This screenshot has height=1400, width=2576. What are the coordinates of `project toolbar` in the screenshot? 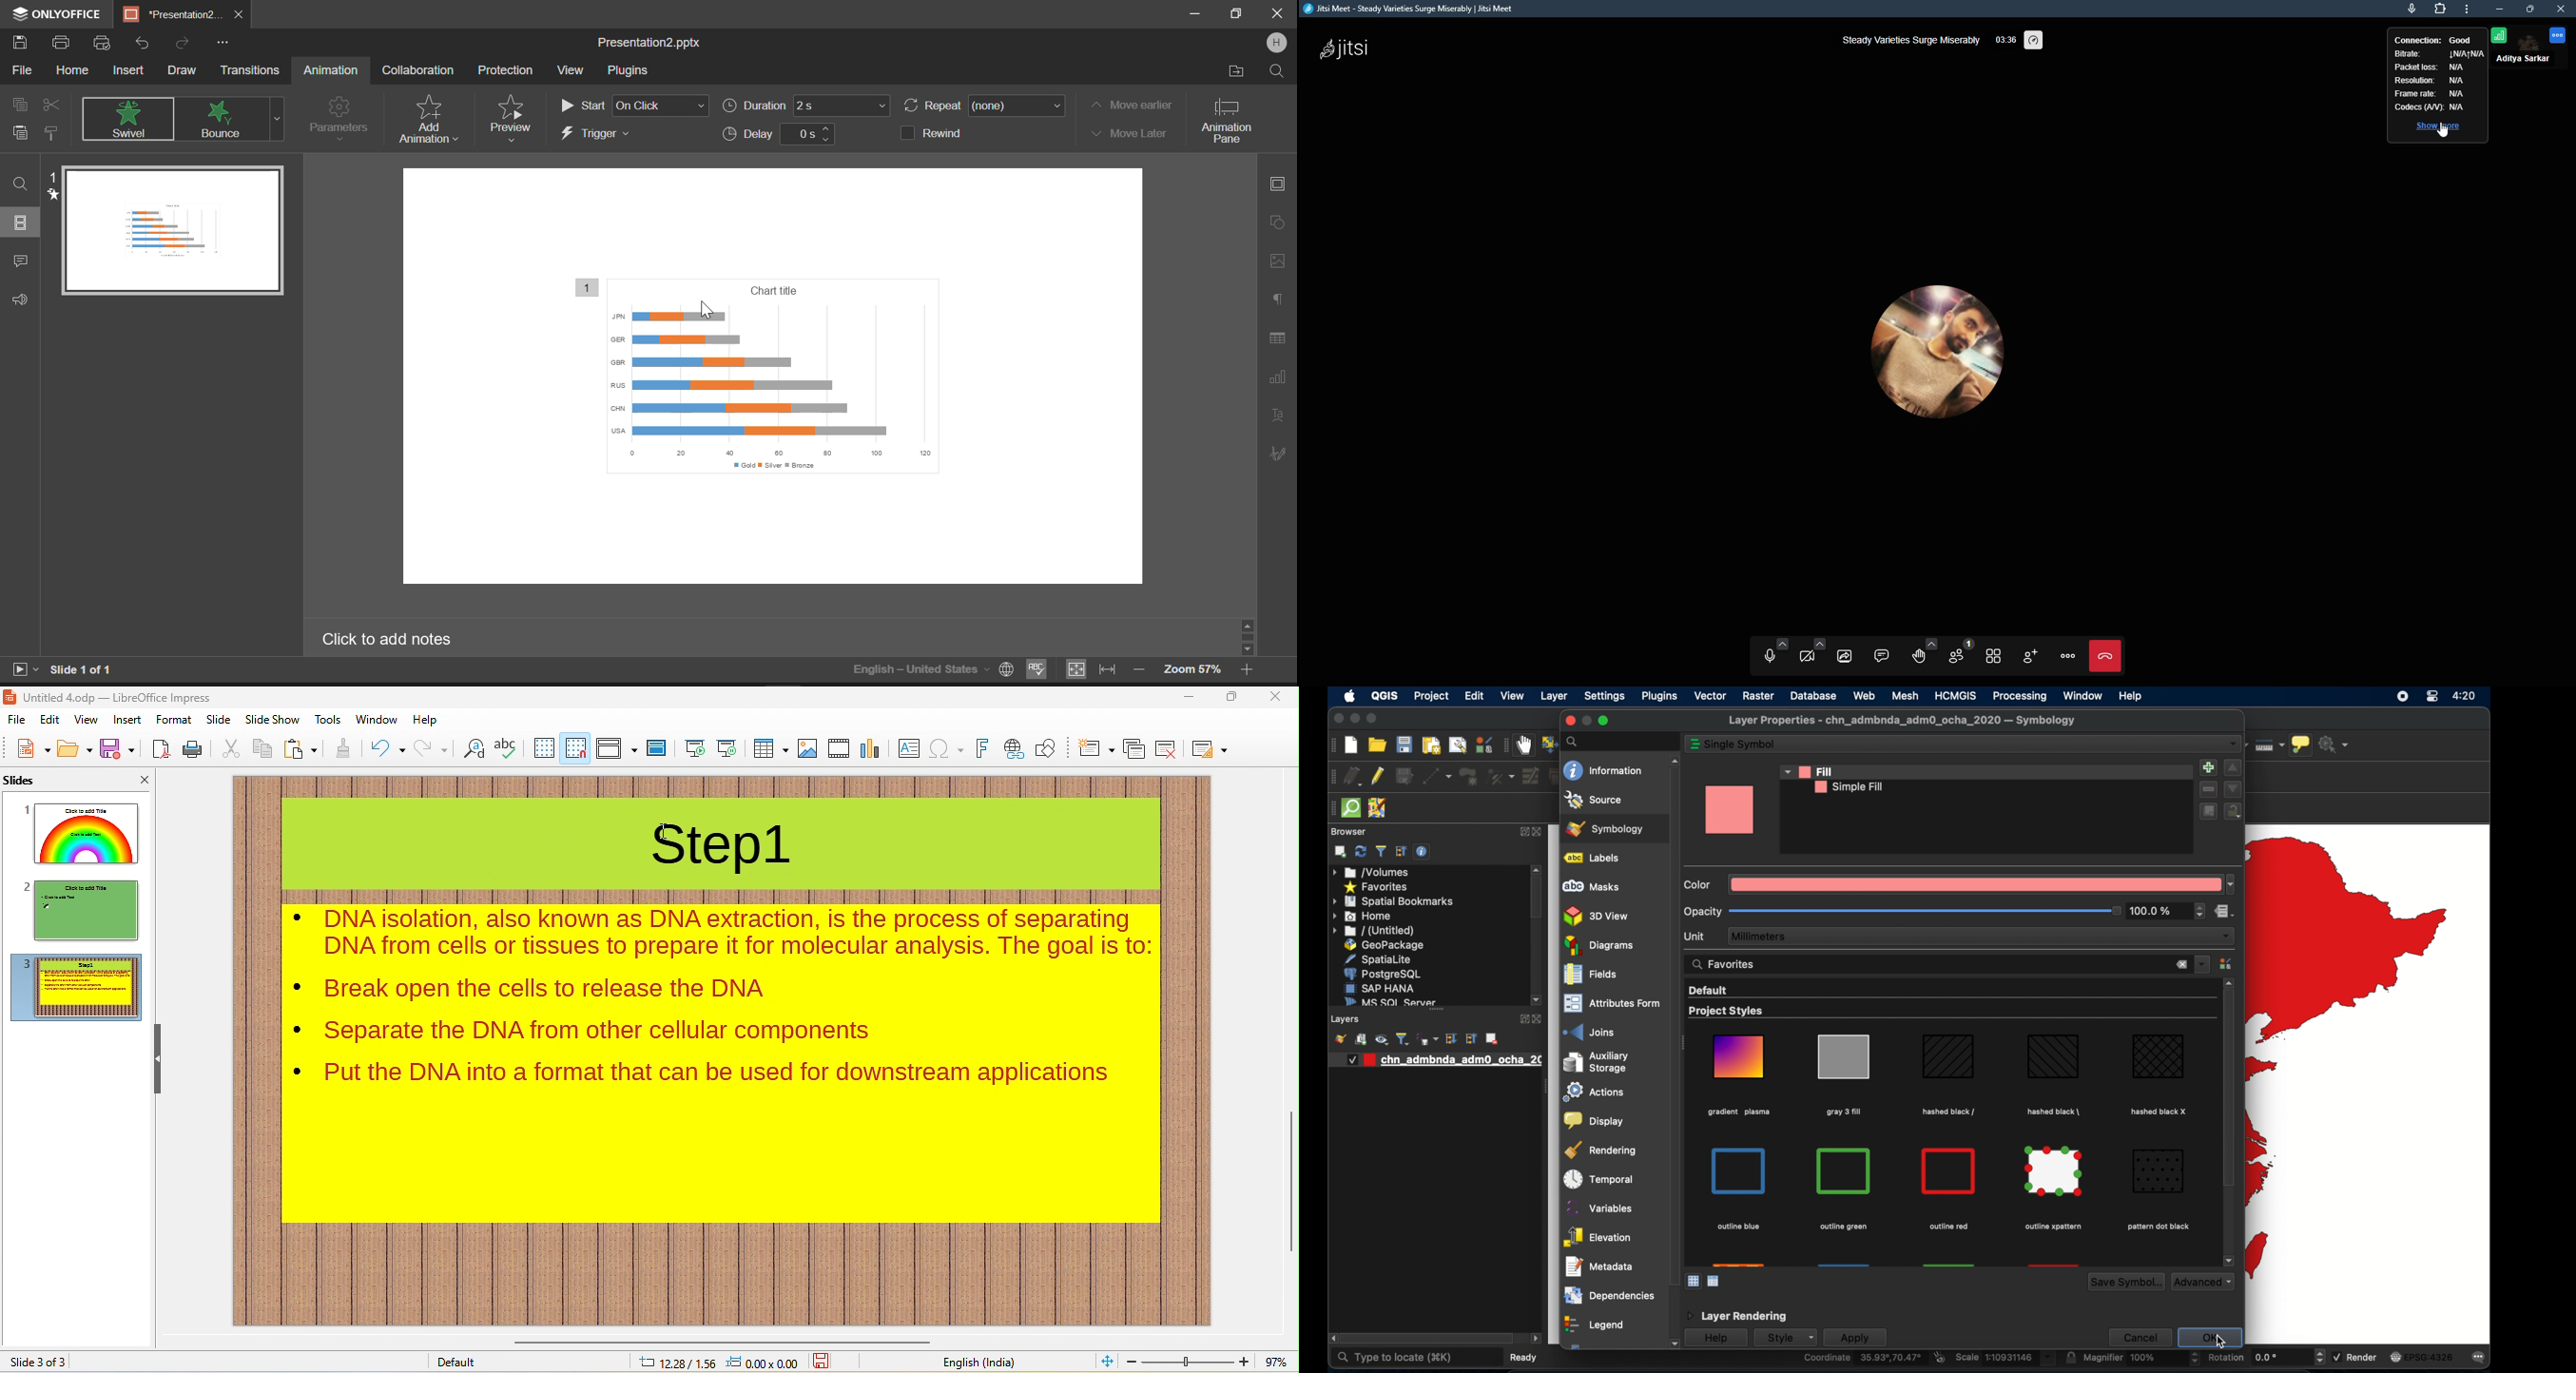 It's located at (1331, 745).